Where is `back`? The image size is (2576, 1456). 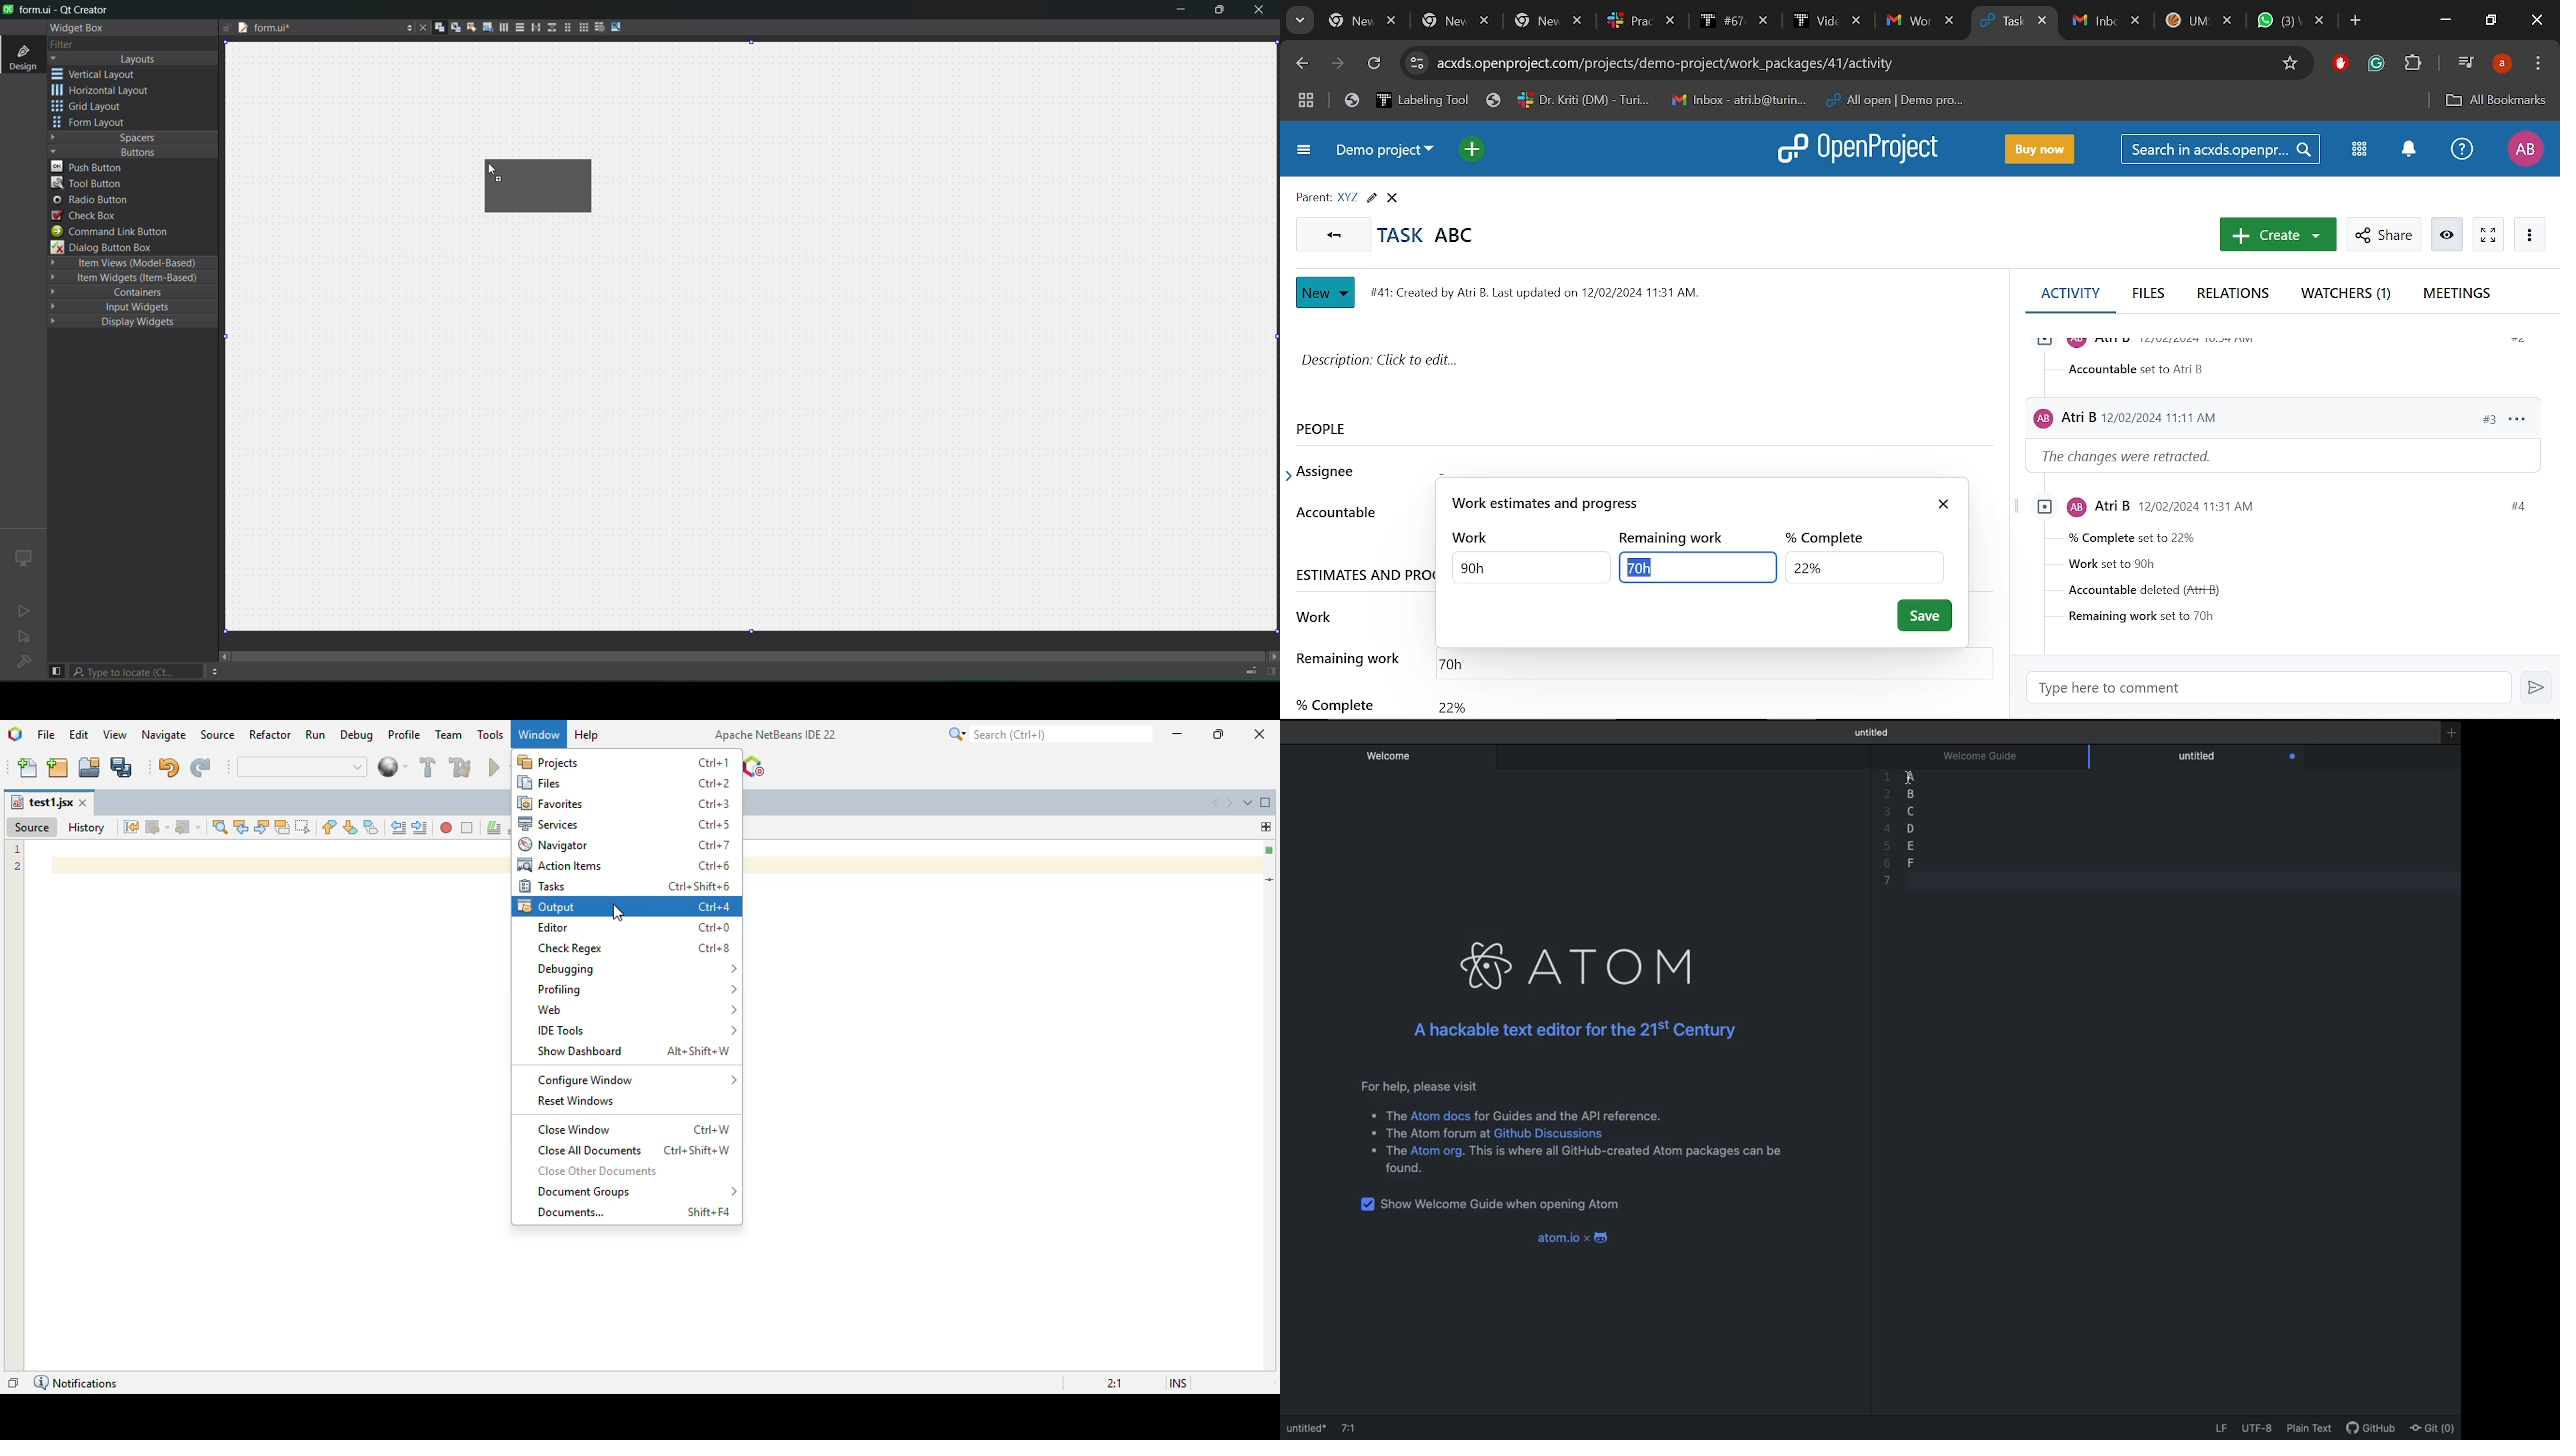 back is located at coordinates (158, 827).